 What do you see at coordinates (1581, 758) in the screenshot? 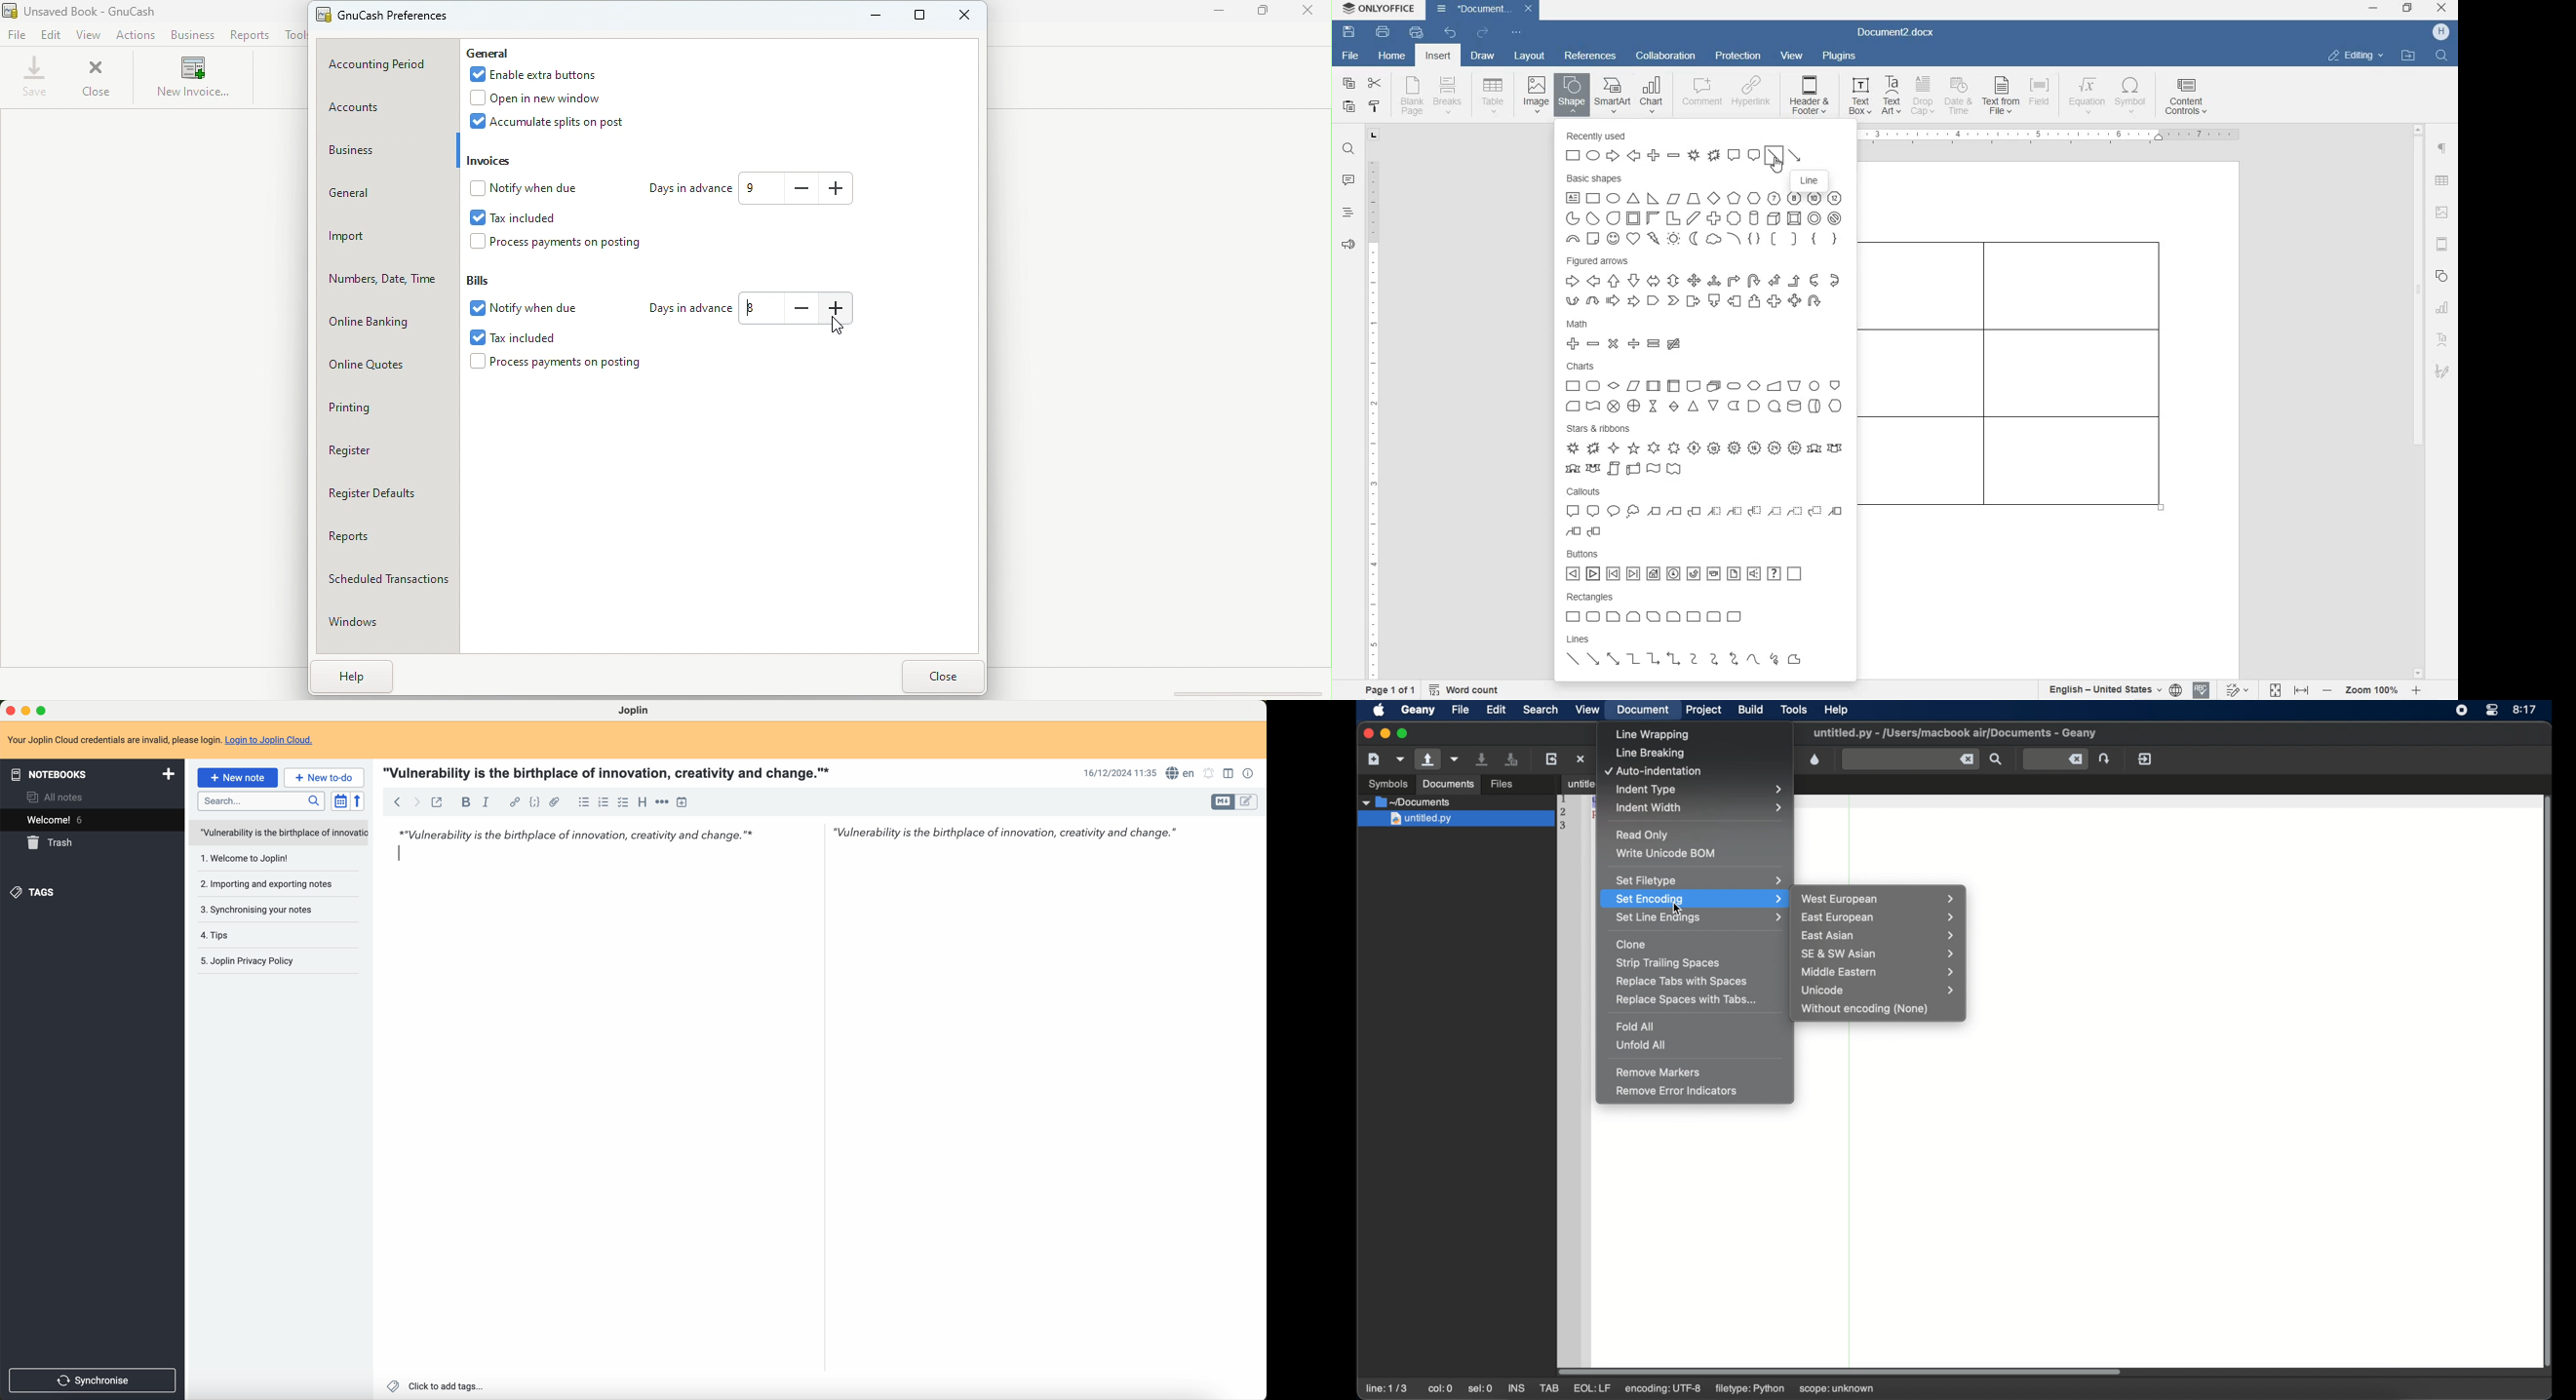
I see `close the current file` at bounding box center [1581, 758].